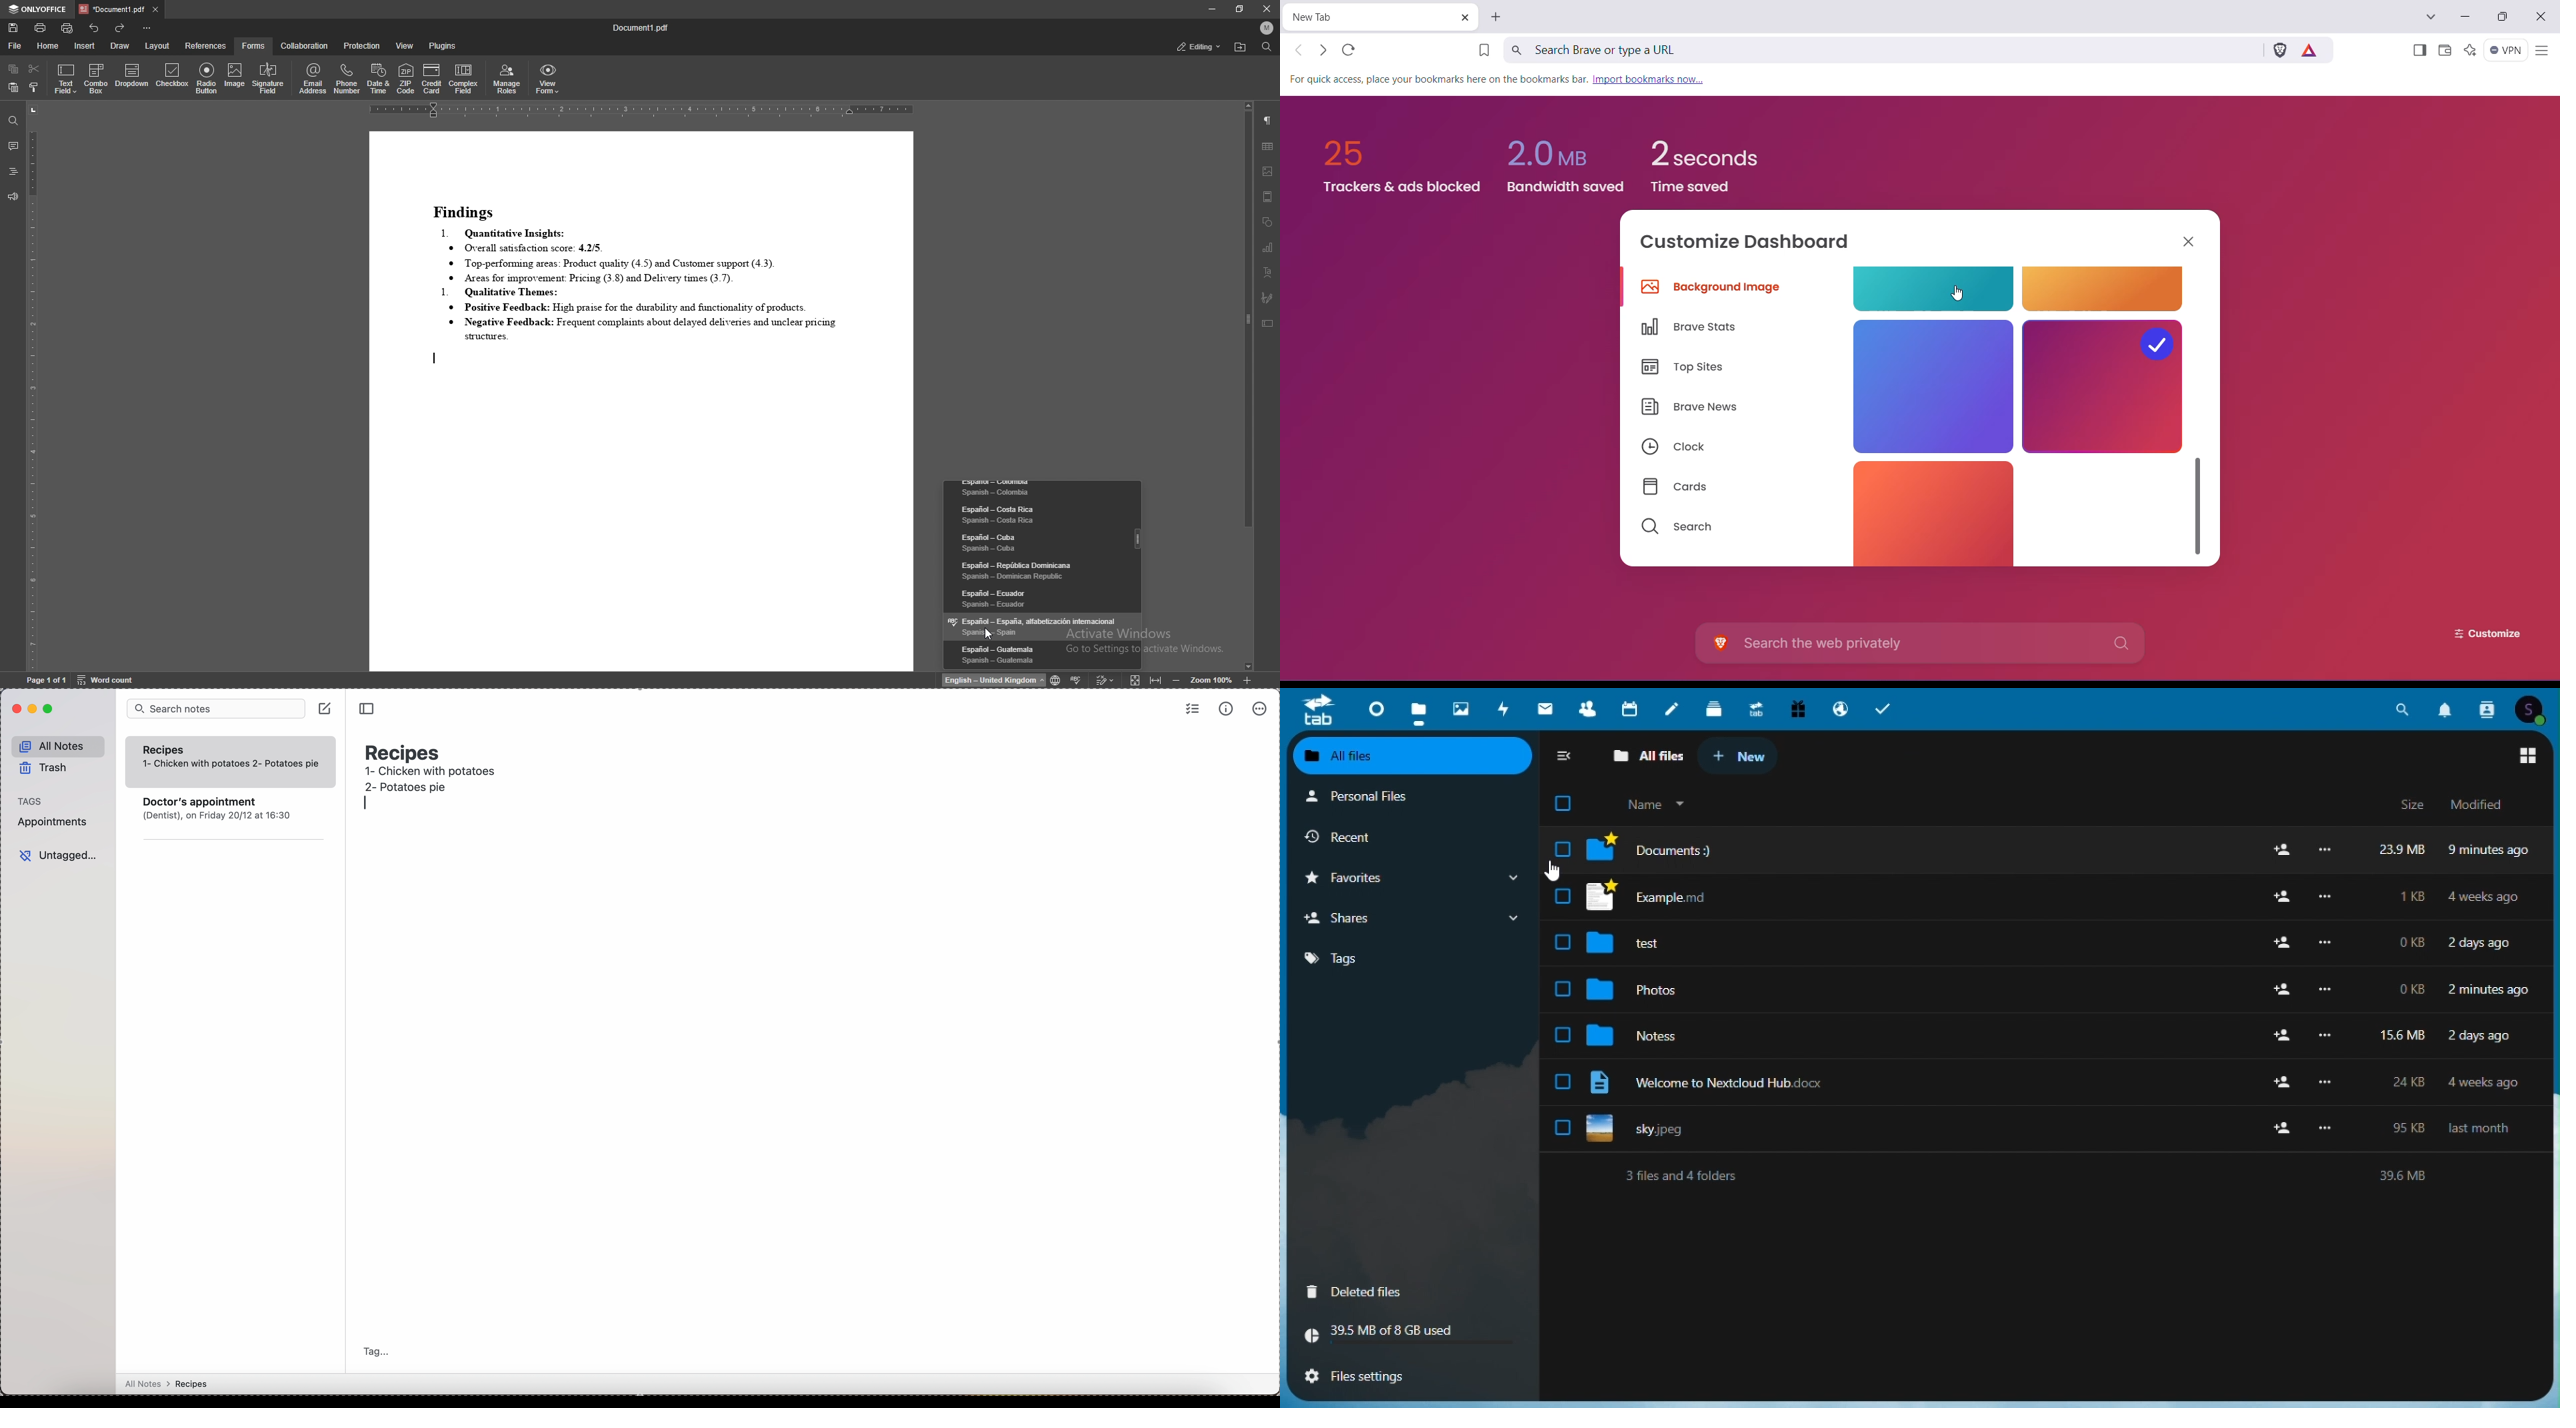  I want to click on status, so click(1199, 46).